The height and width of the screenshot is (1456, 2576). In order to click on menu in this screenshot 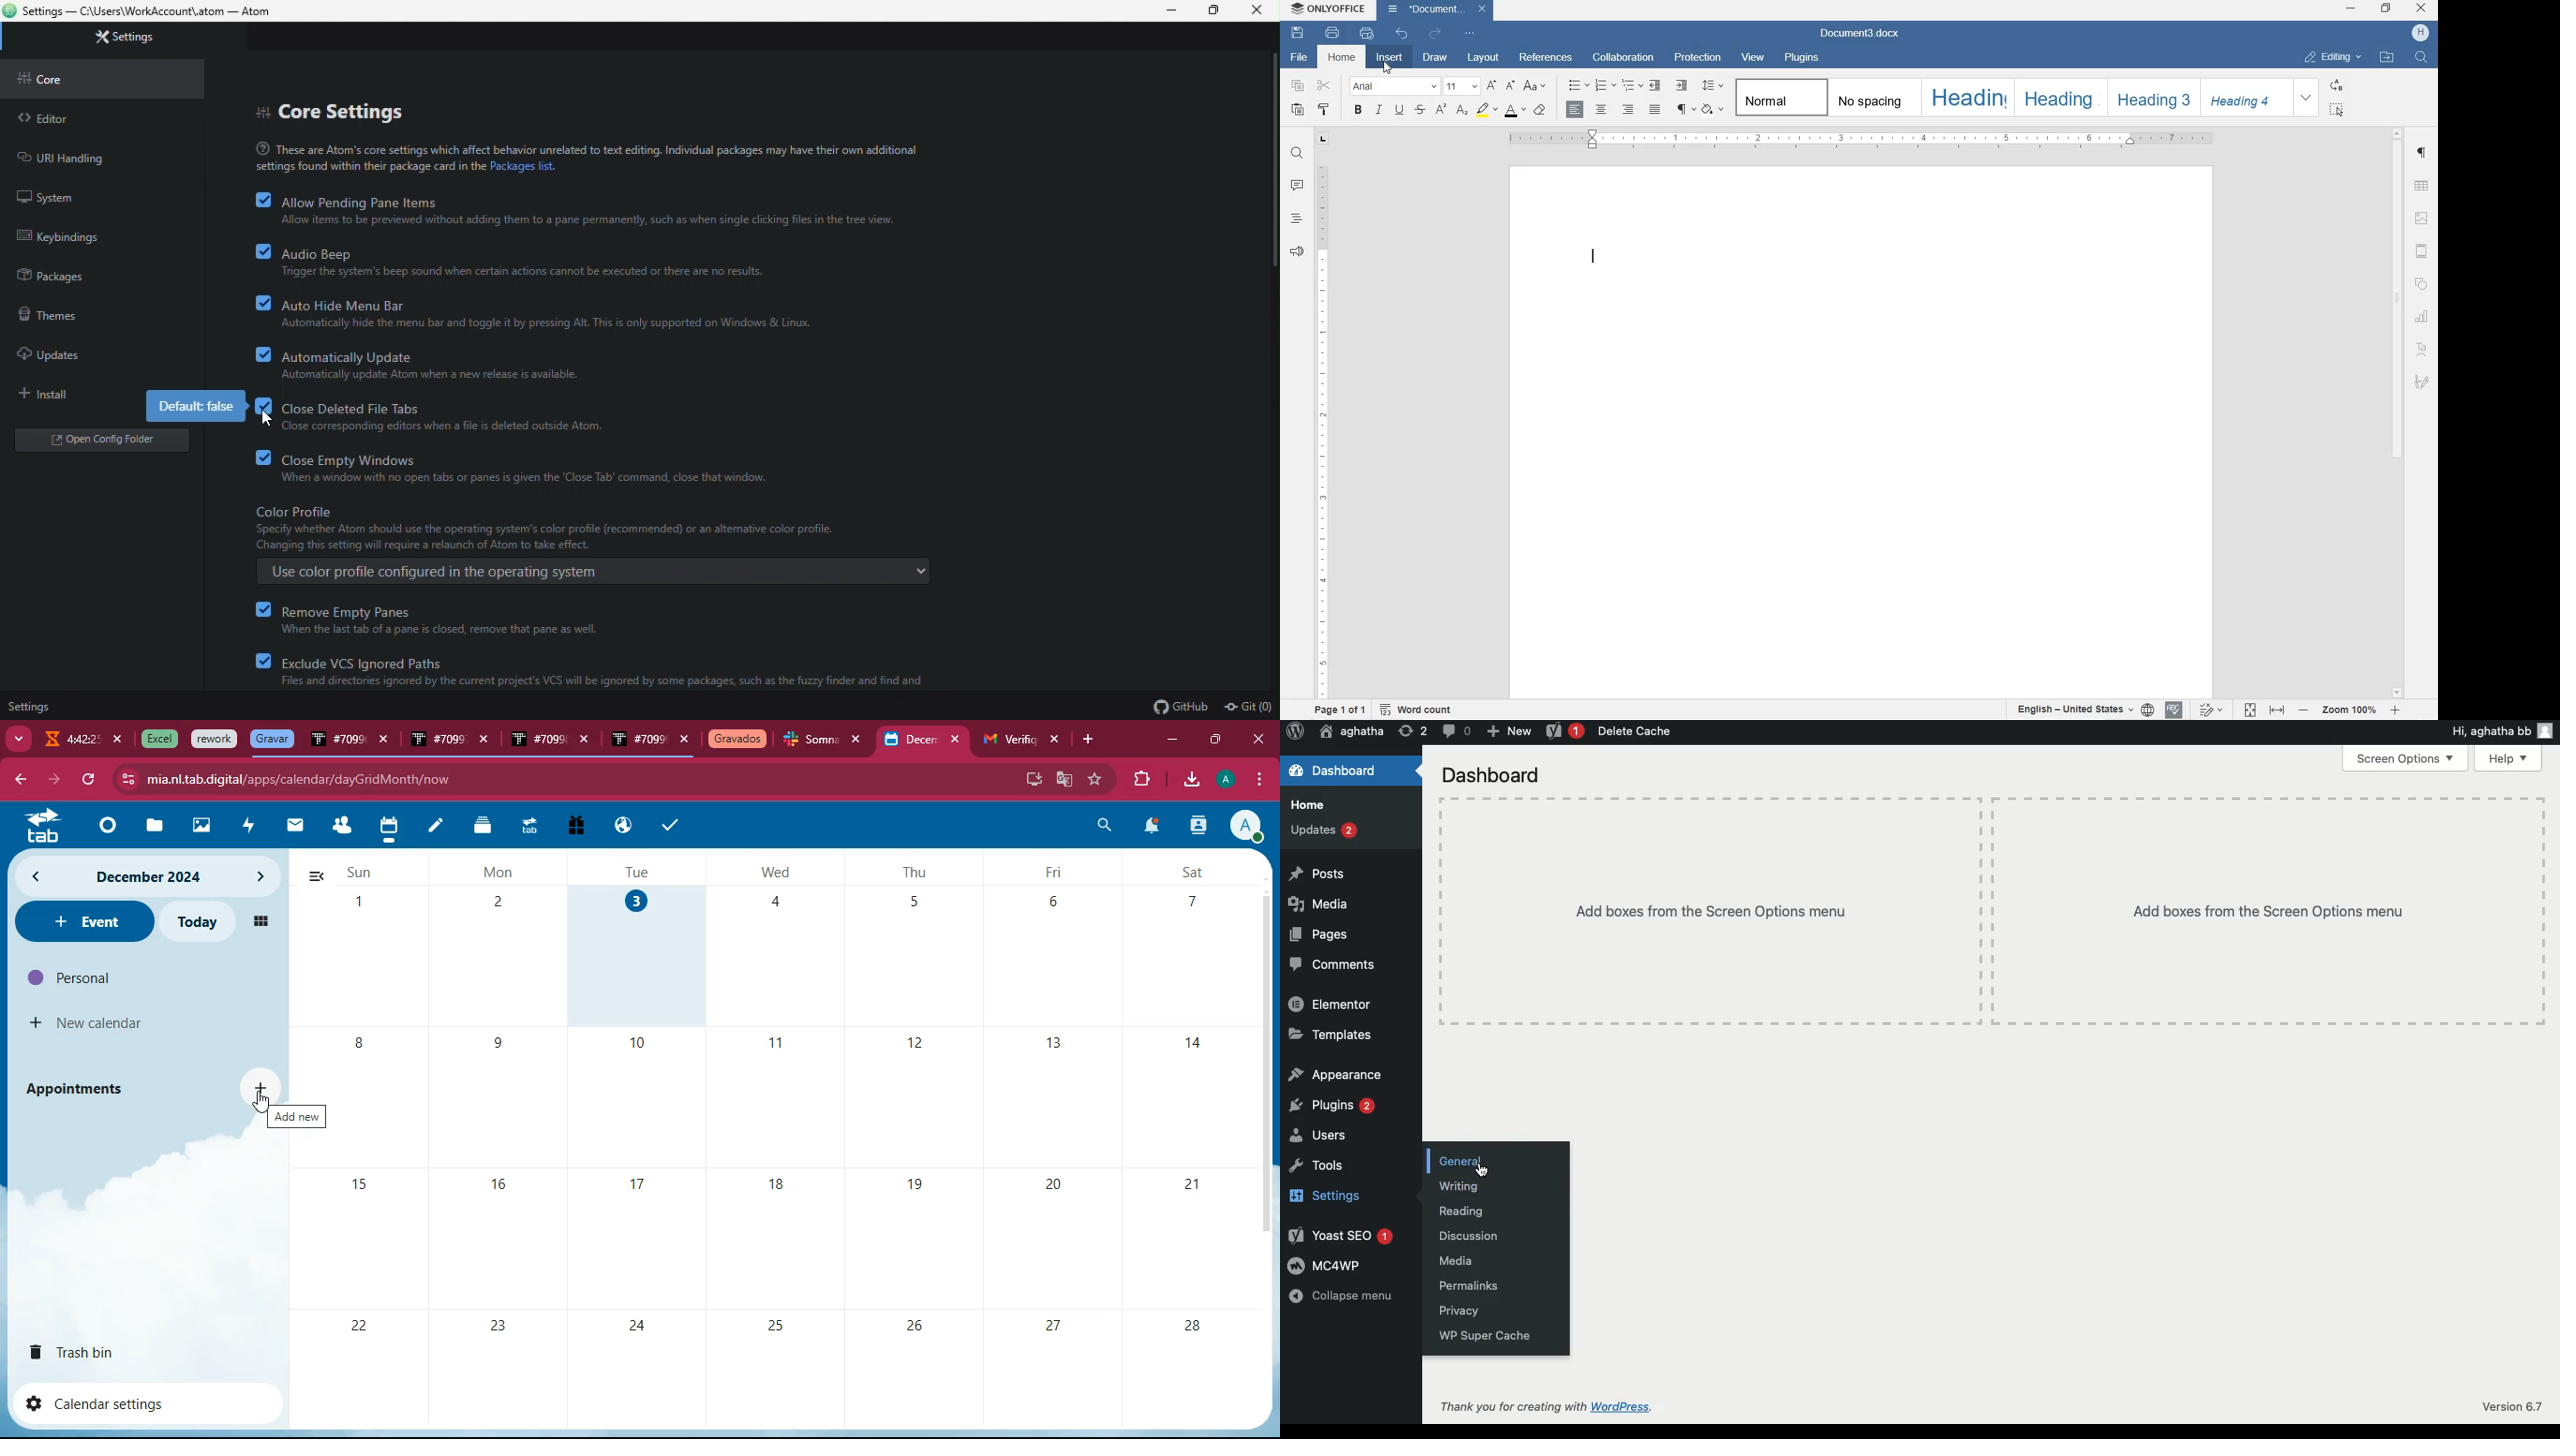, I will do `click(1257, 780)`.